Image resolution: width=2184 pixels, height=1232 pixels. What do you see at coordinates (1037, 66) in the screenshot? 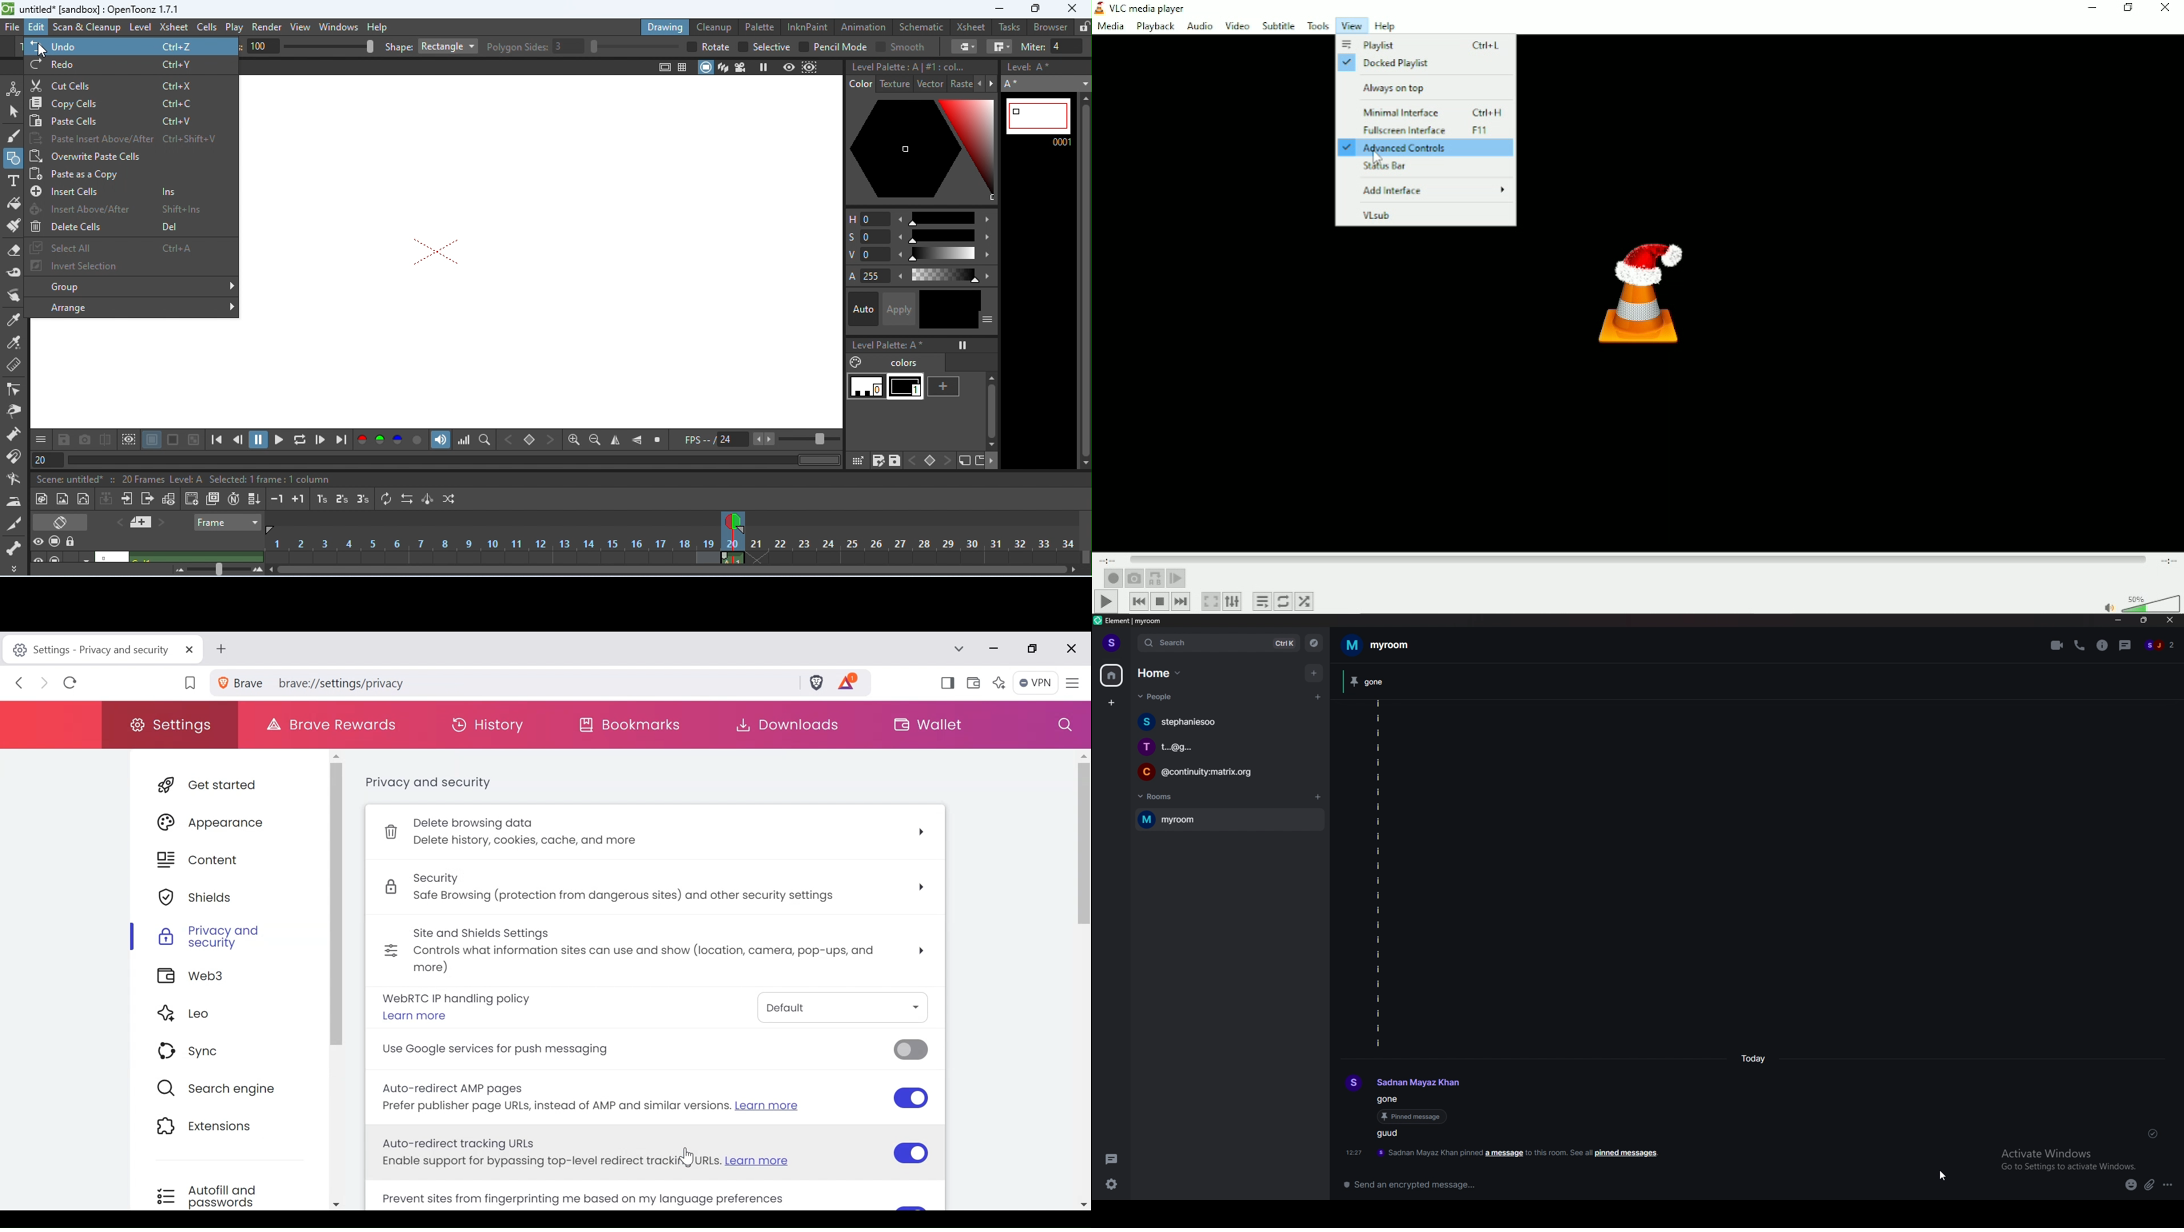
I see `level: A` at bounding box center [1037, 66].